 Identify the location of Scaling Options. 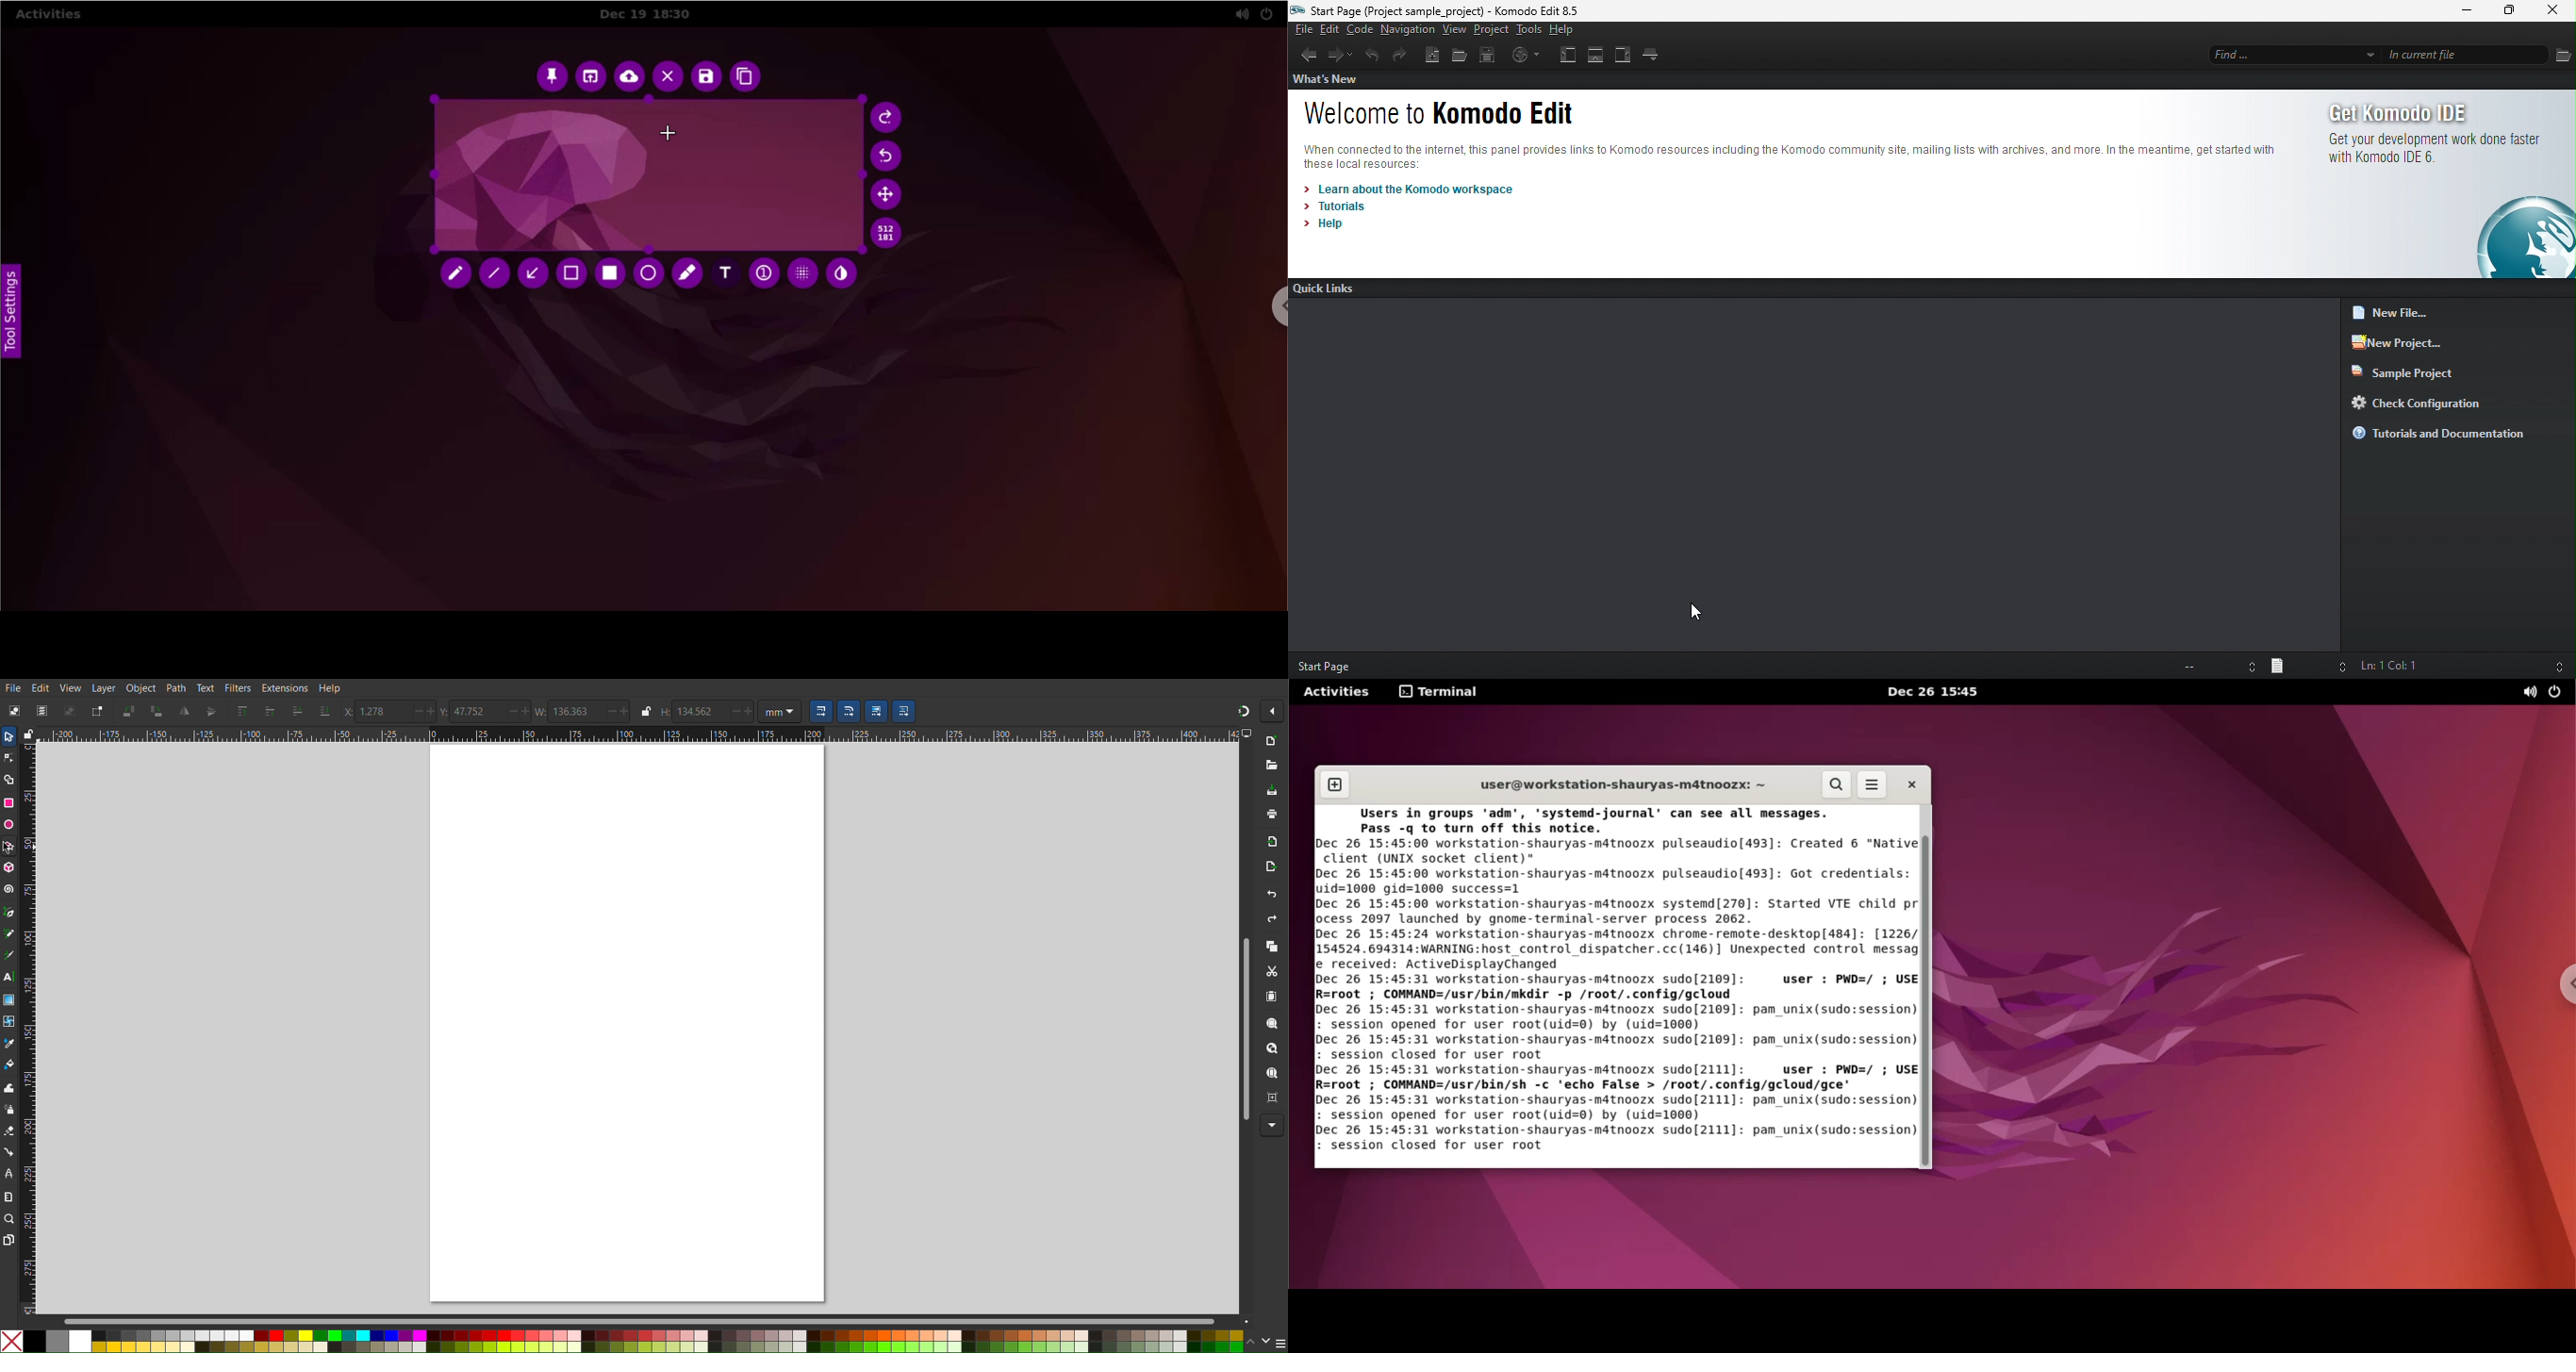
(849, 712).